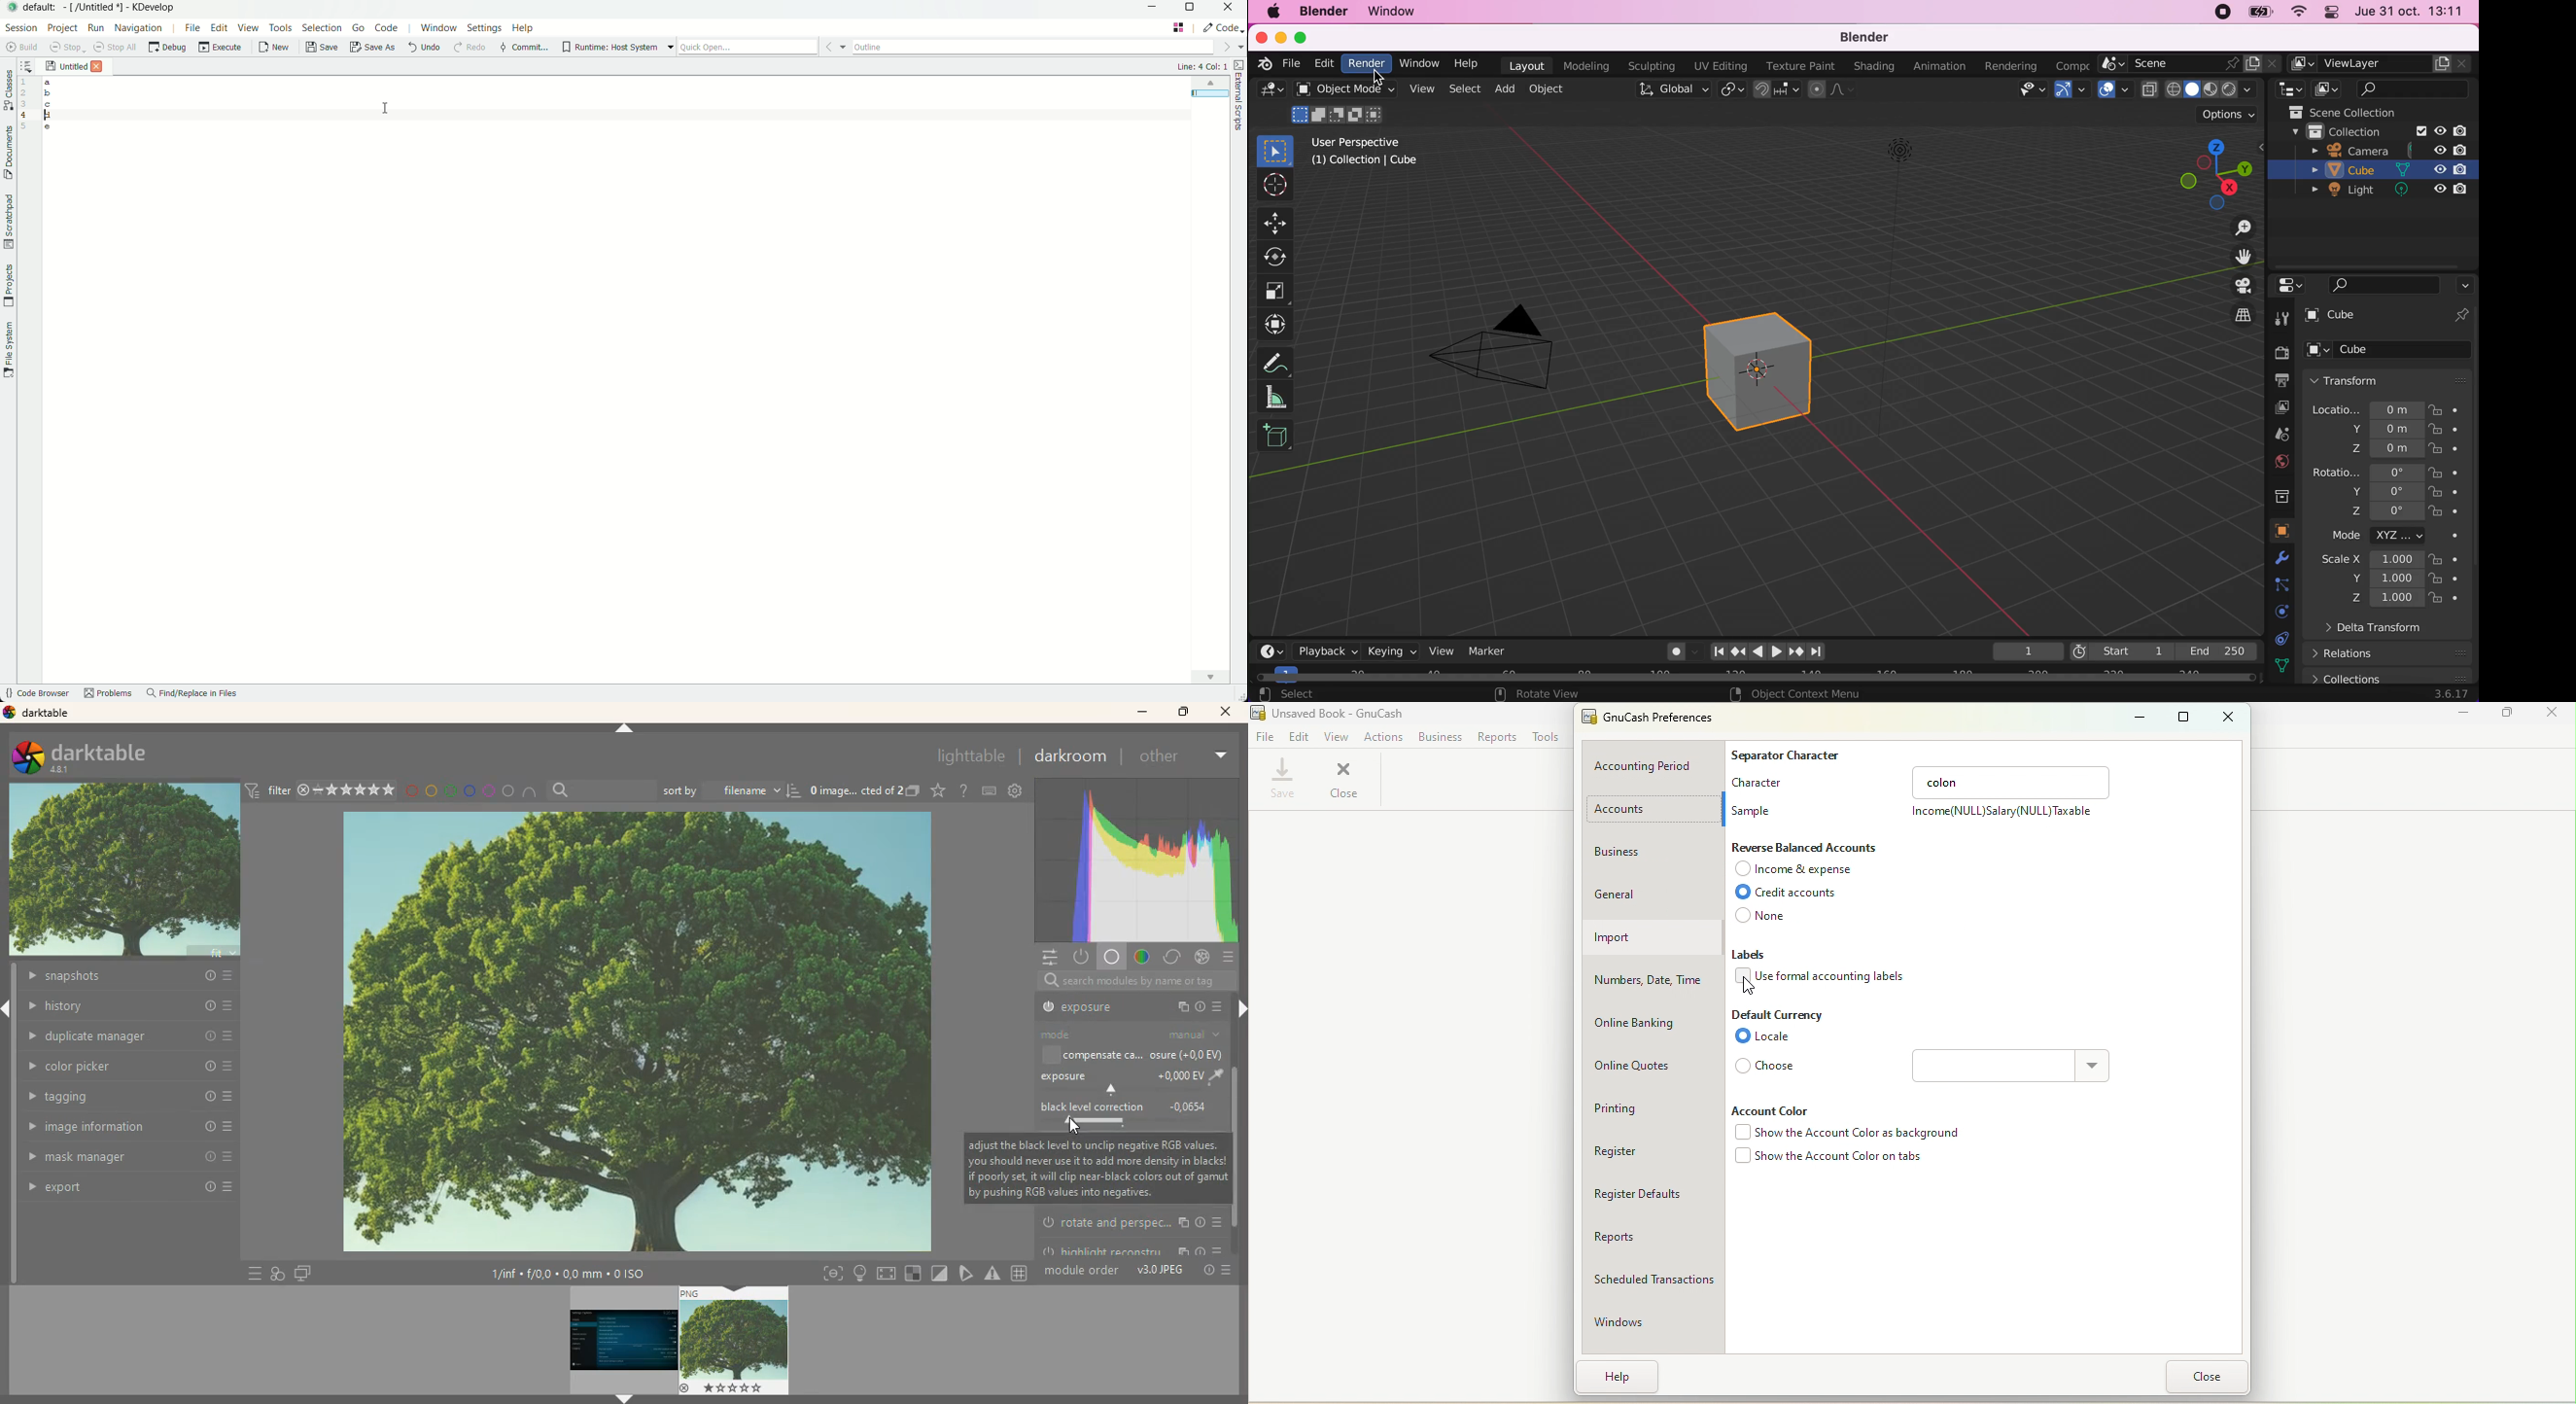 The width and height of the screenshot is (2576, 1428). What do you see at coordinates (132, 1098) in the screenshot?
I see `tagging` at bounding box center [132, 1098].